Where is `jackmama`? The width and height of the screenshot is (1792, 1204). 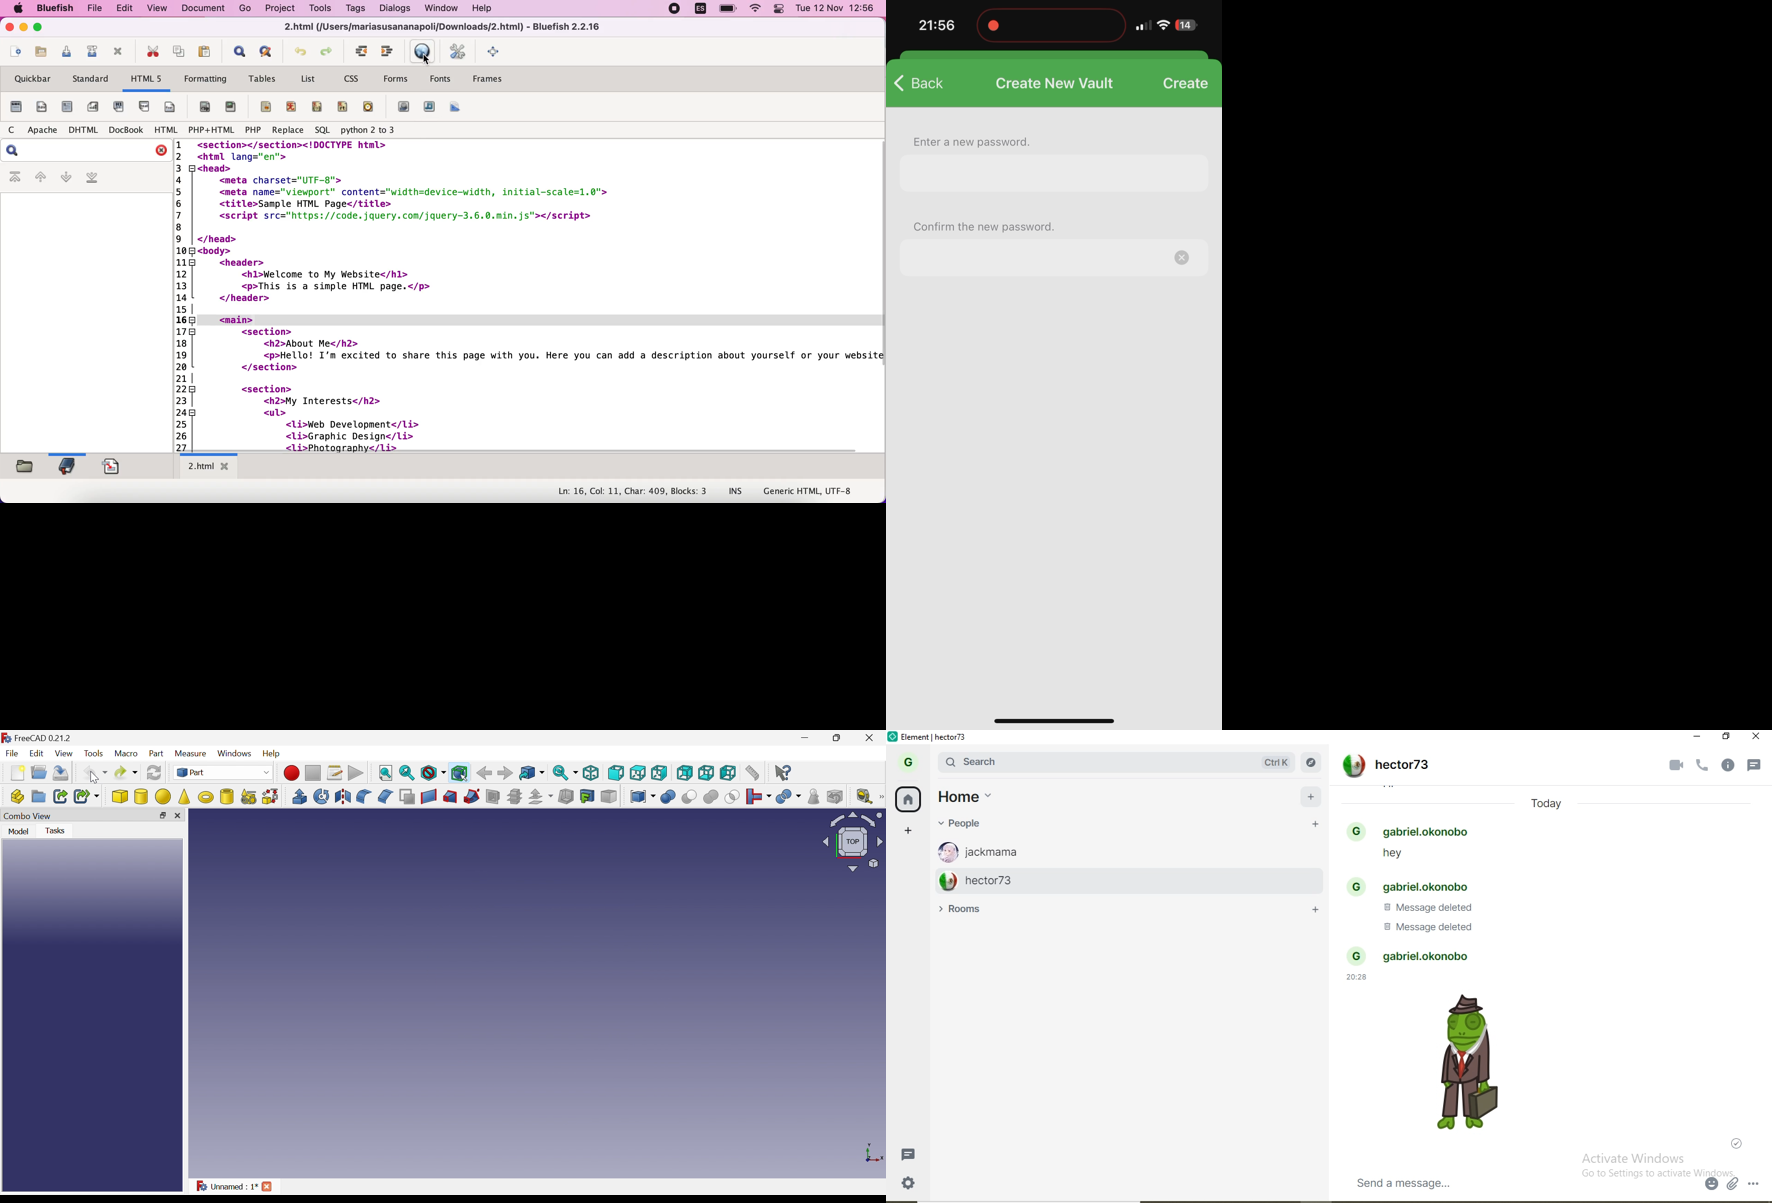 jackmama is located at coordinates (1109, 849).